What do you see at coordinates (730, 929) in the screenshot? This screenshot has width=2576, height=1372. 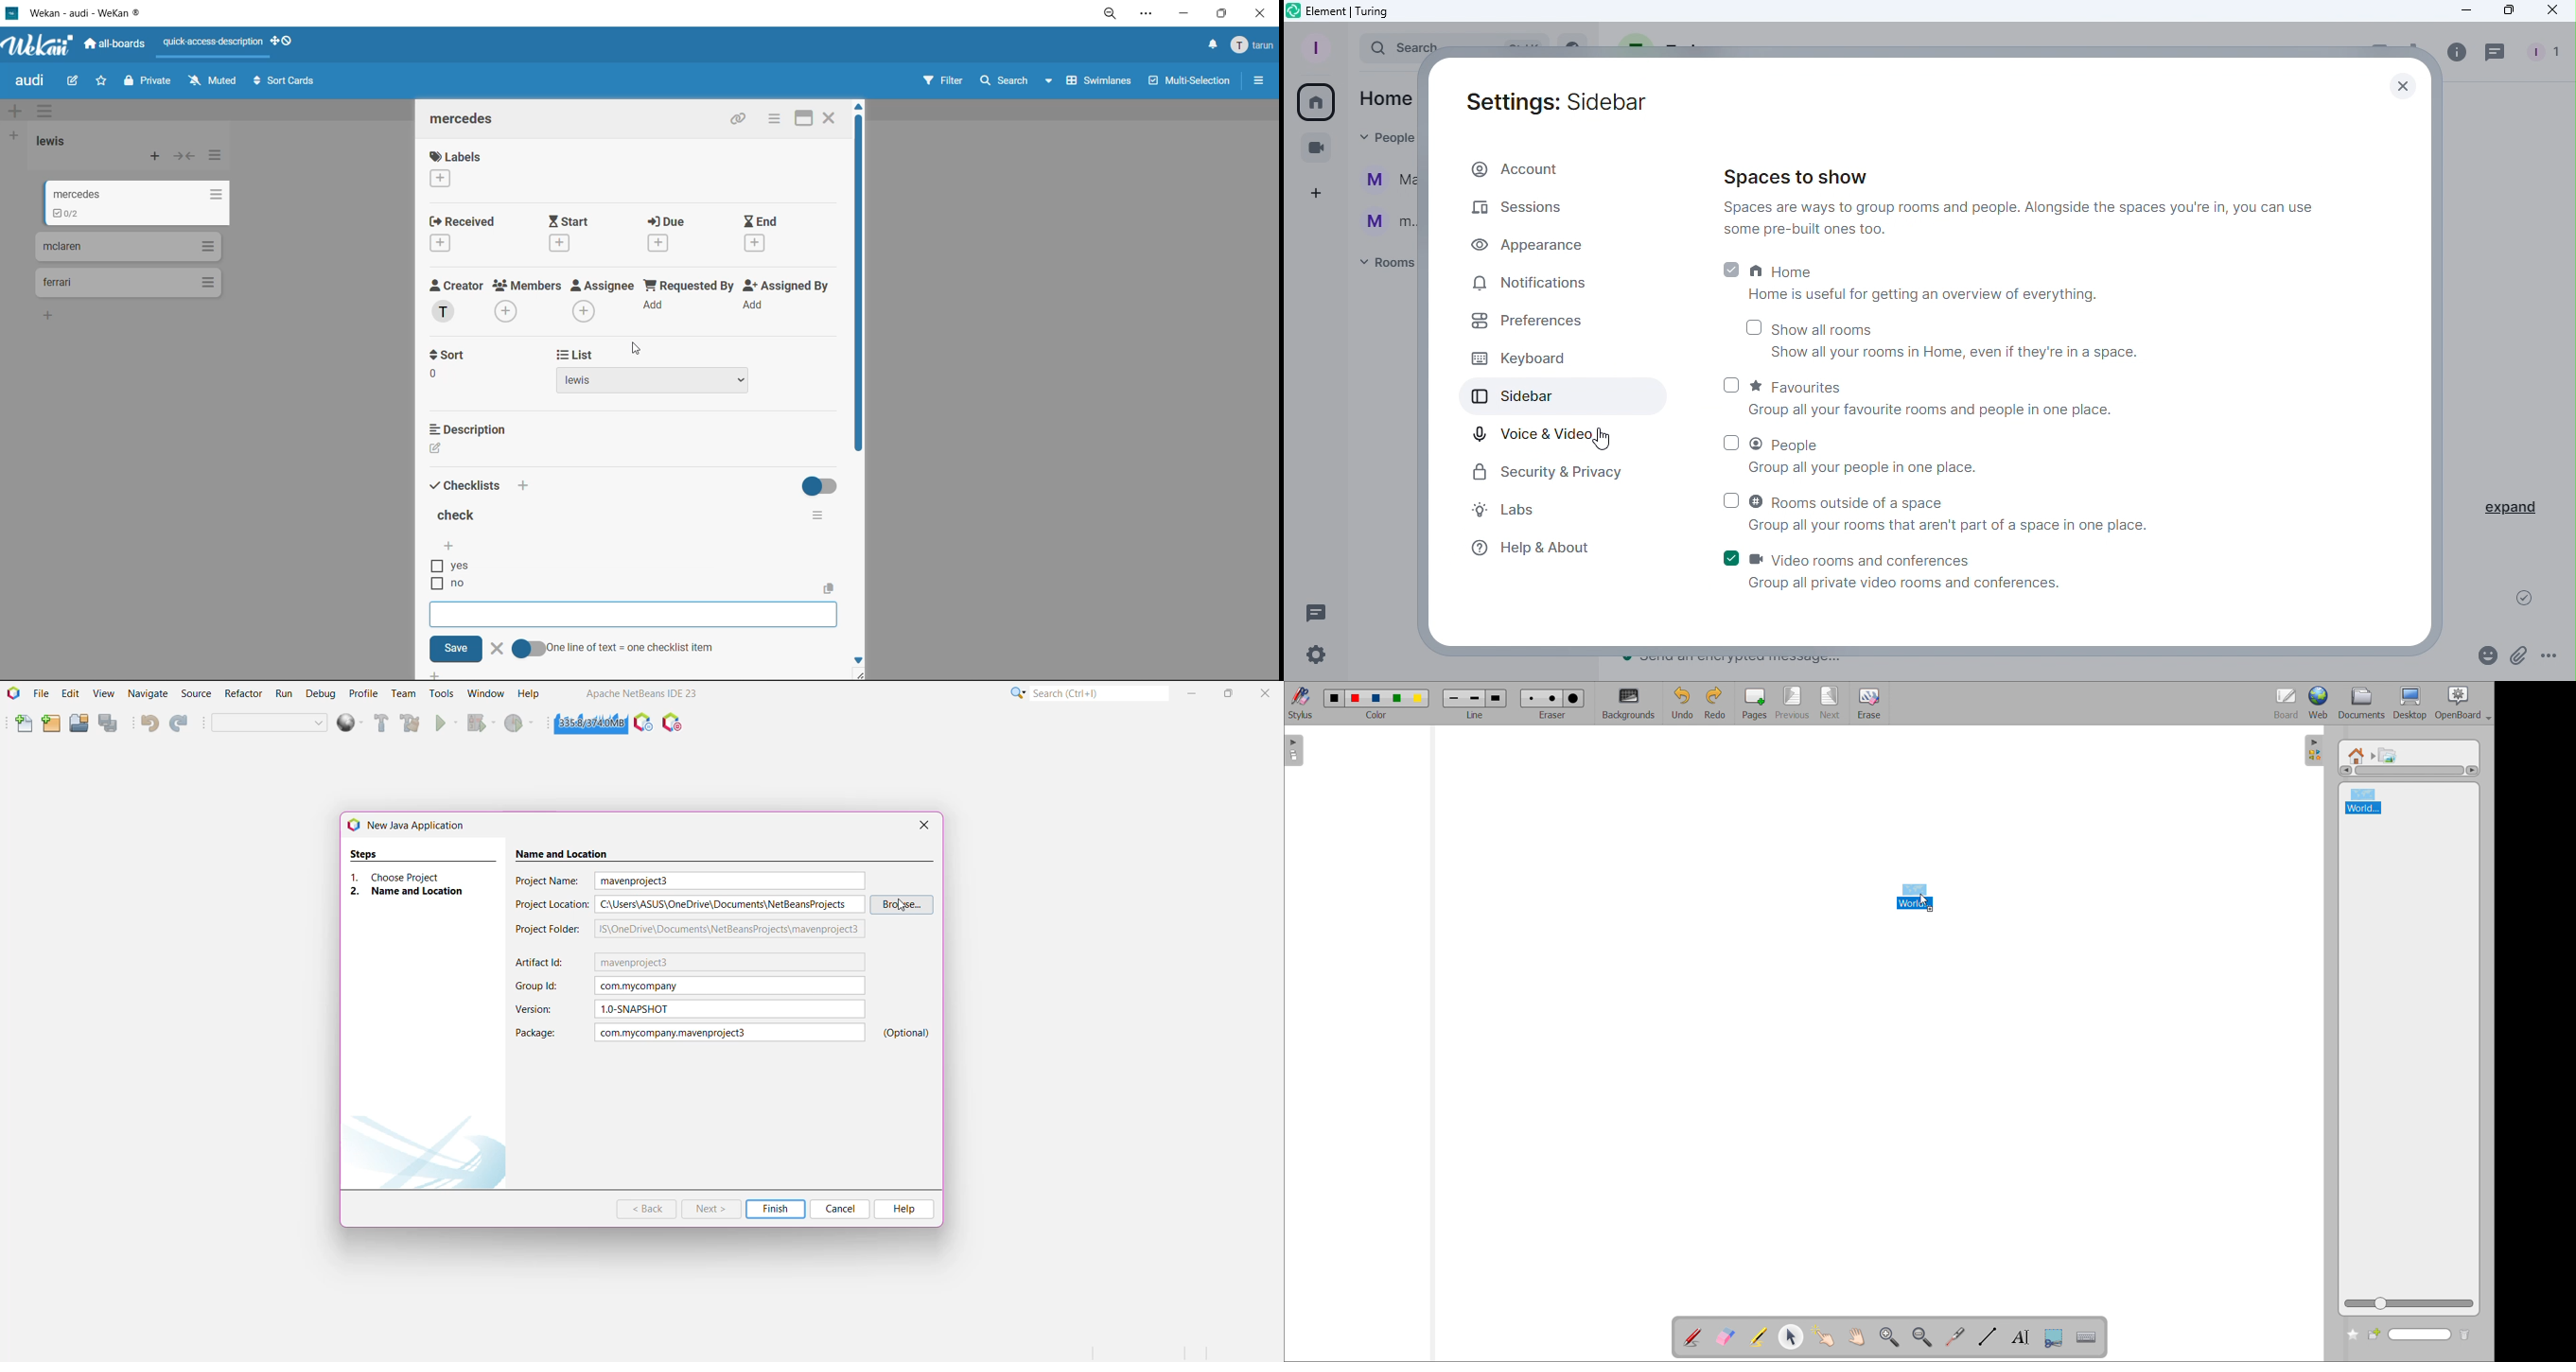 I see `Selected Project Folder` at bounding box center [730, 929].